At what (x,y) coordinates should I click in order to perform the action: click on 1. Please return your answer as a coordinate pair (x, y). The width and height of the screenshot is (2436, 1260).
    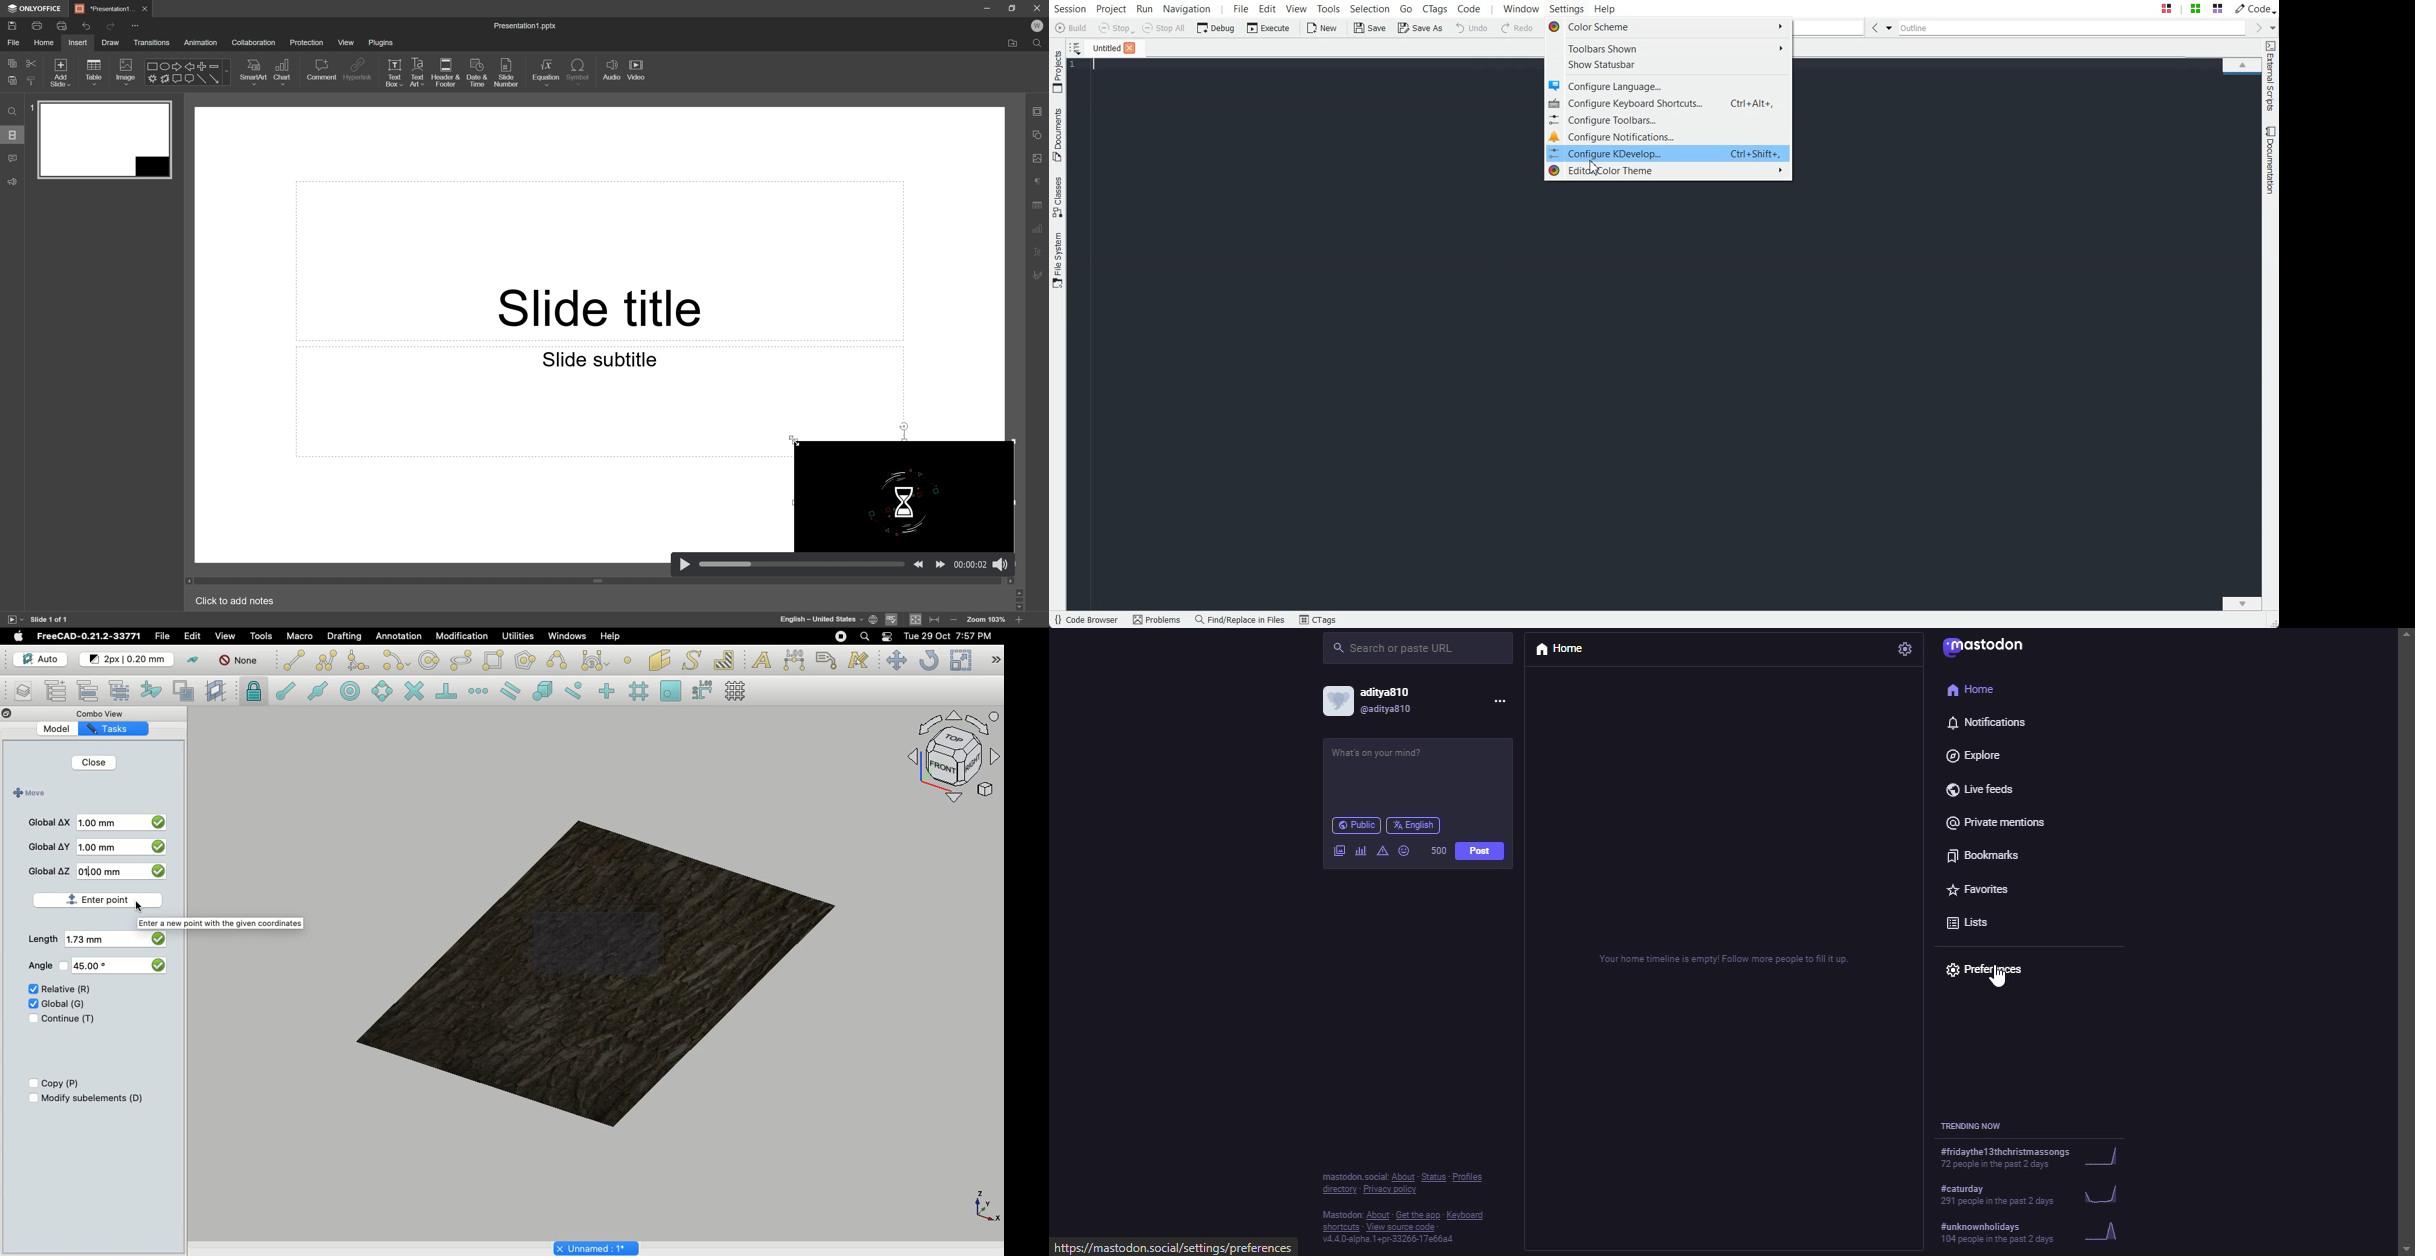
    Looking at the image, I should click on (107, 871).